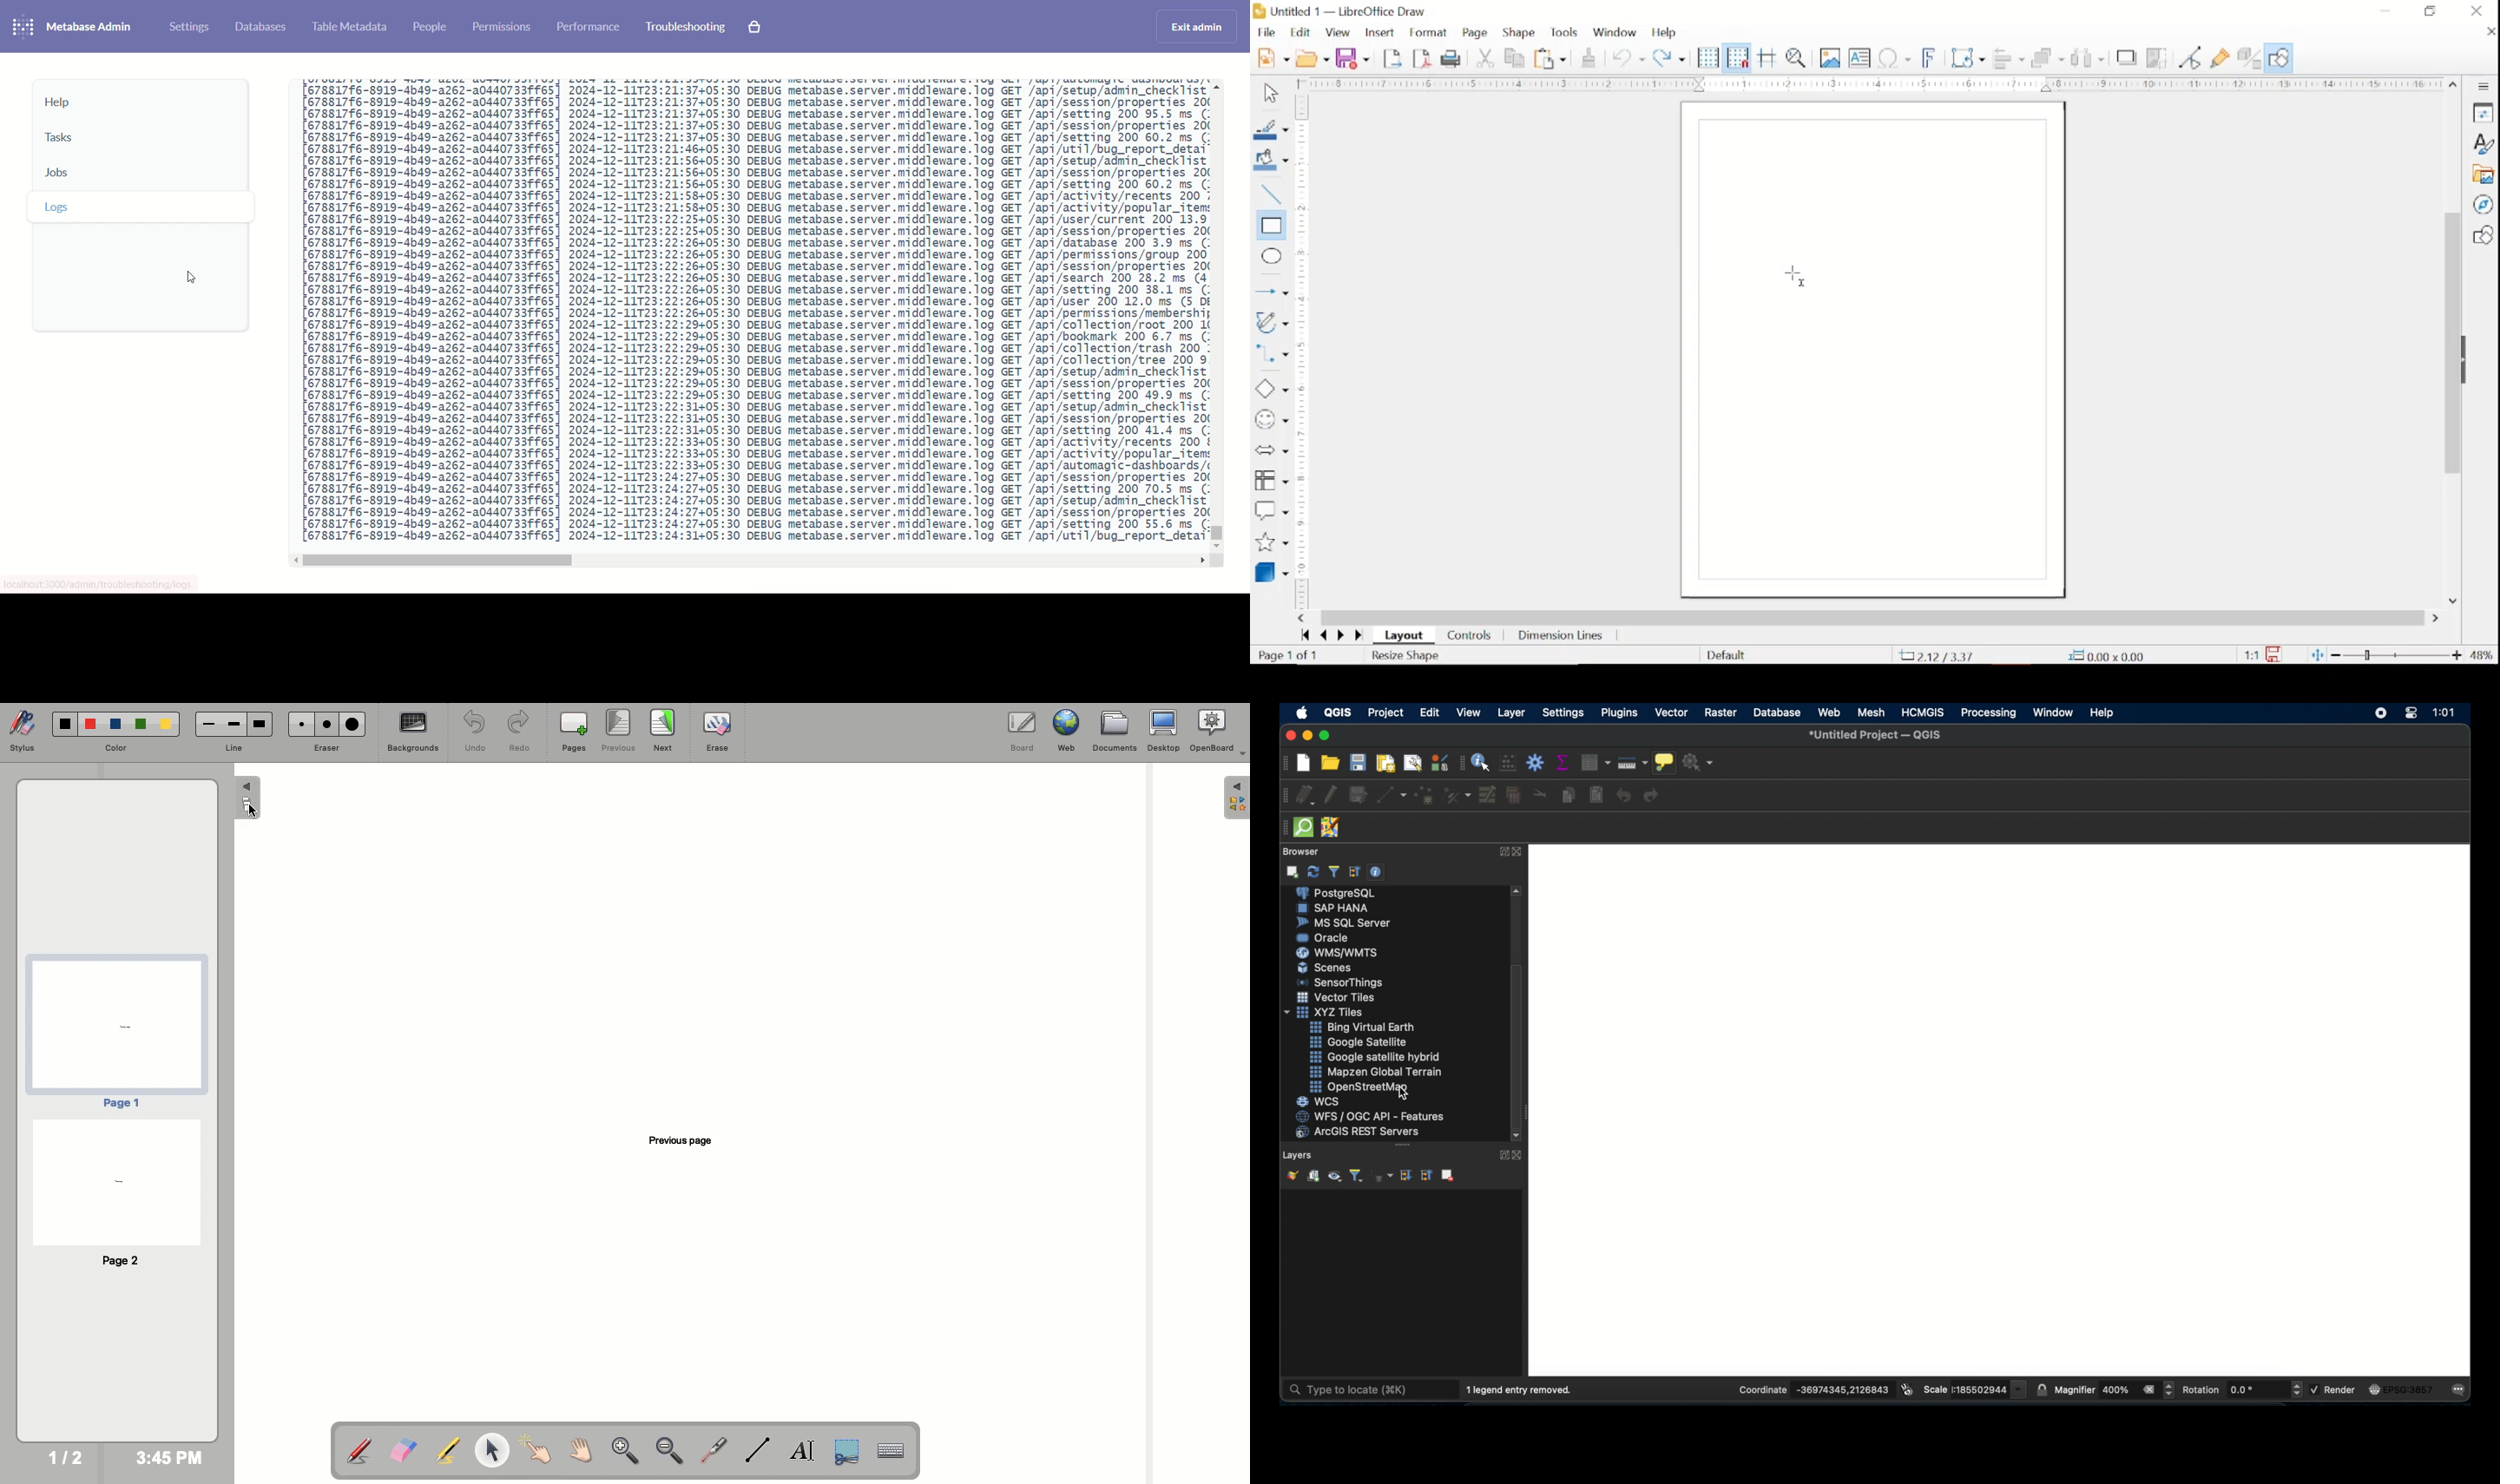  Describe the element at coordinates (23, 731) in the screenshot. I see `Stylus` at that location.